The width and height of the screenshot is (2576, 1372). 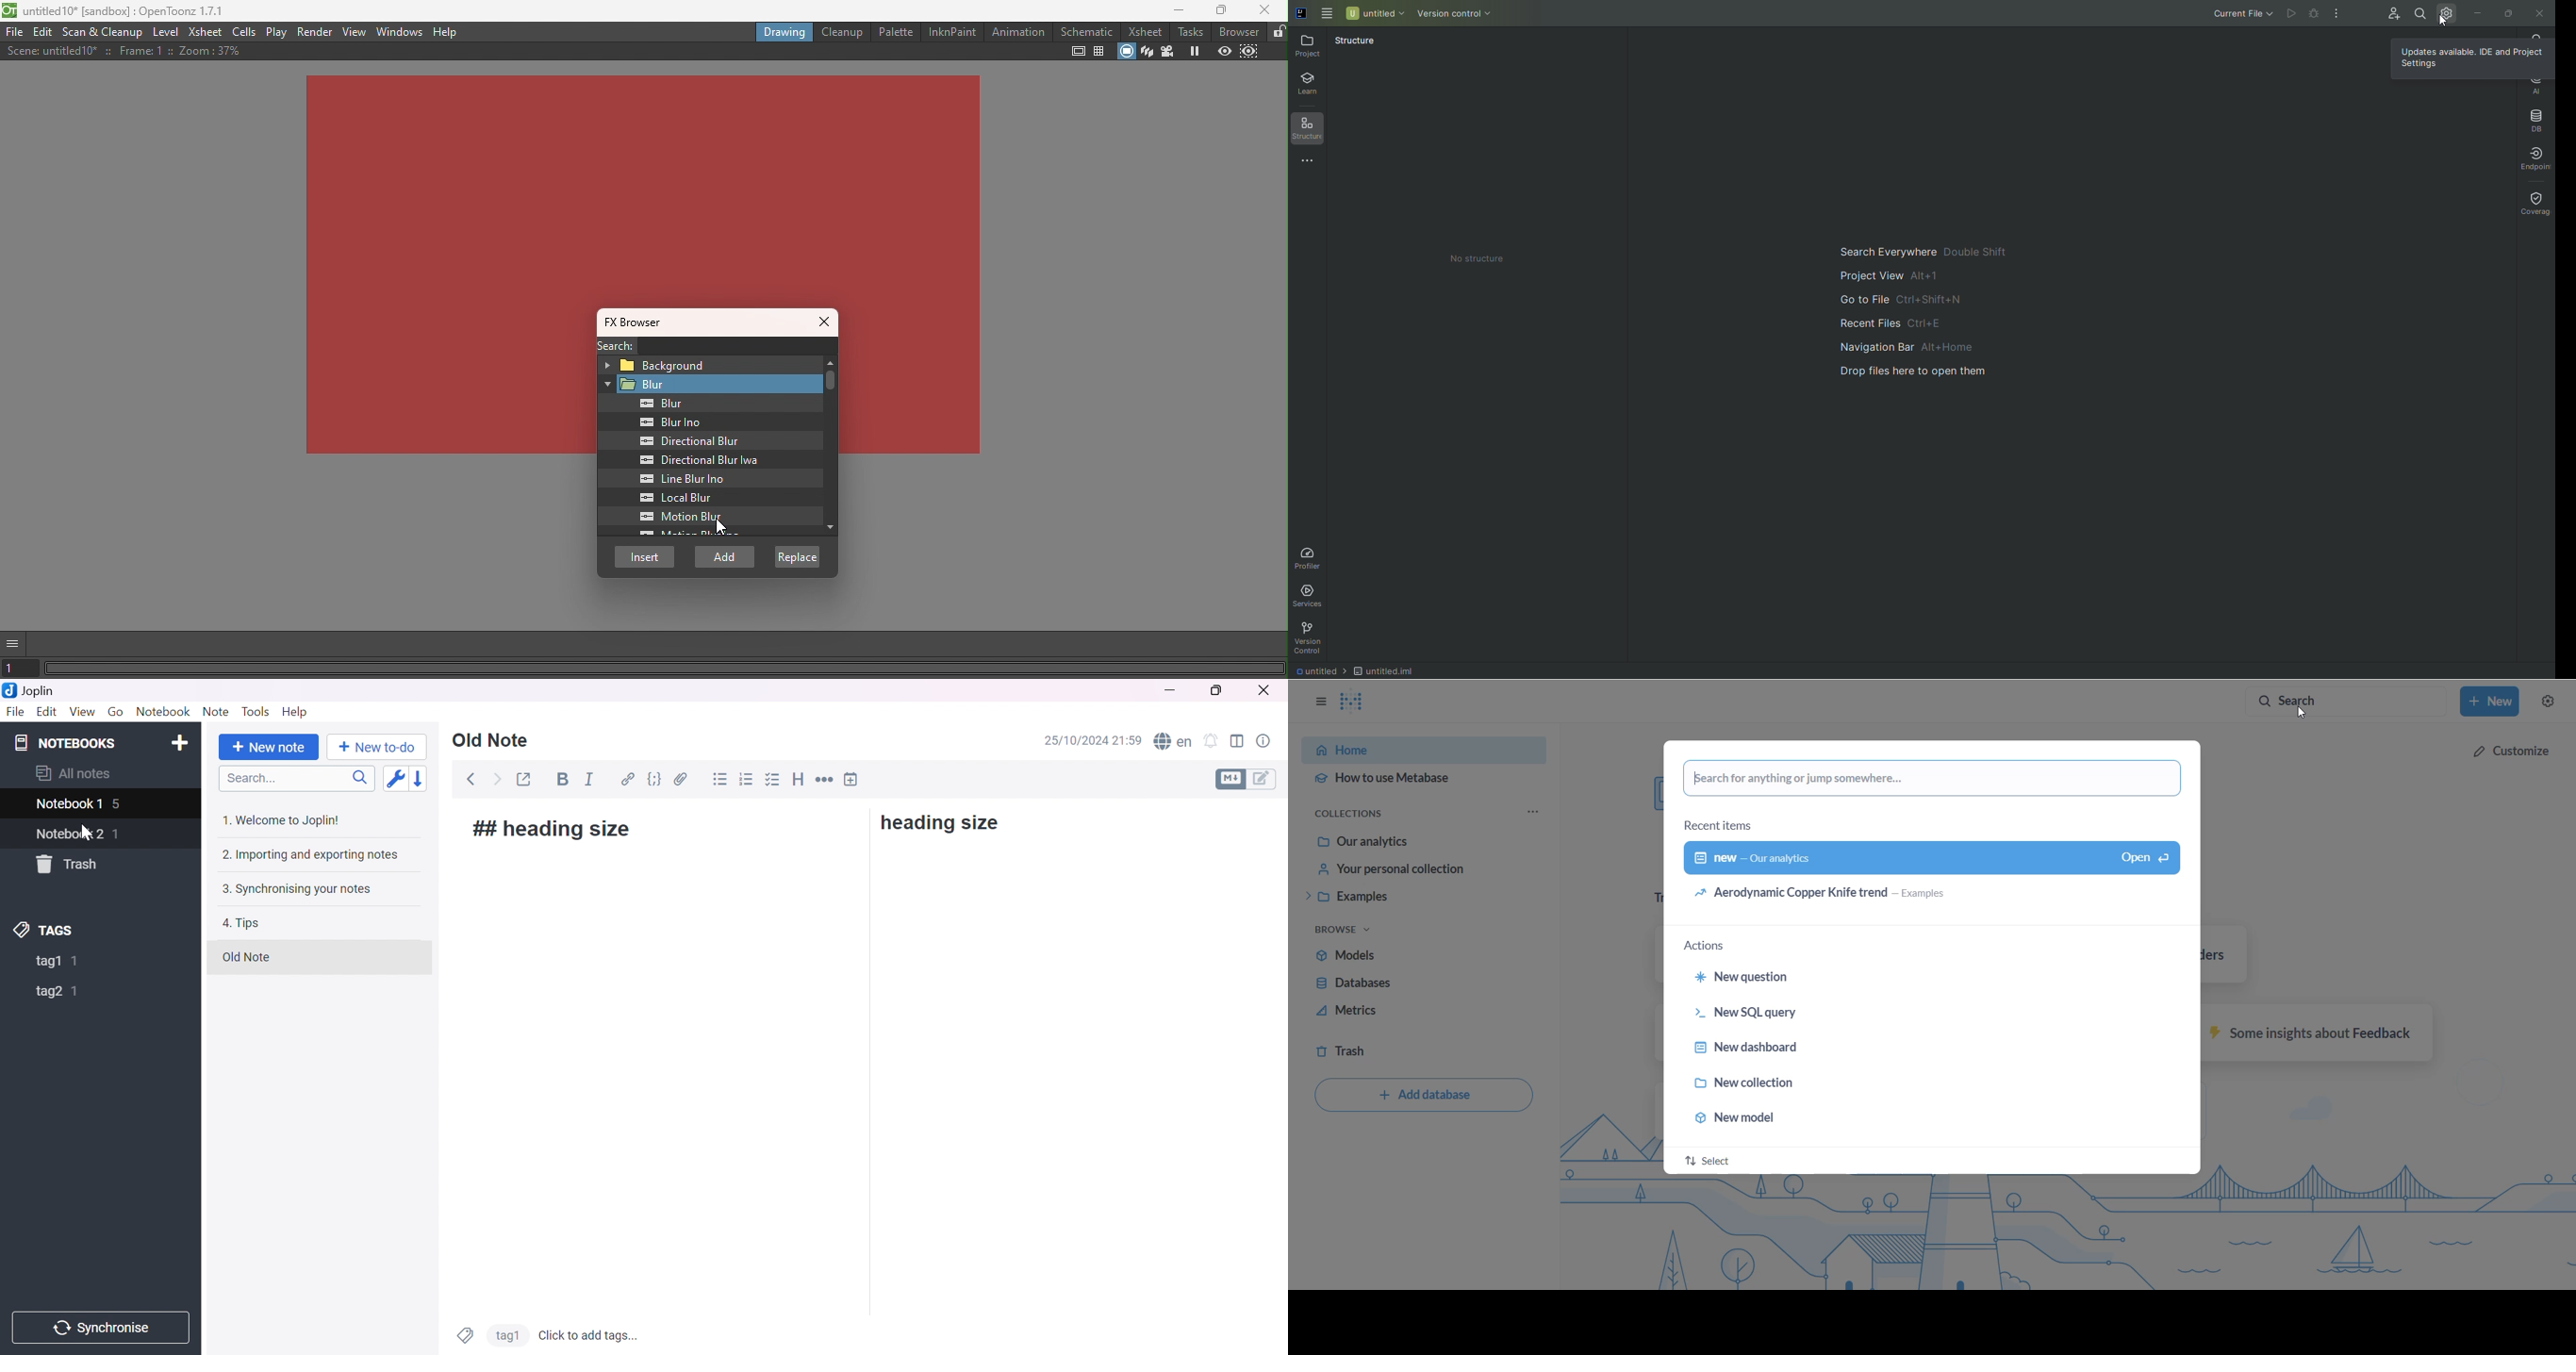 I want to click on Toggle editors, so click(x=1248, y=779).